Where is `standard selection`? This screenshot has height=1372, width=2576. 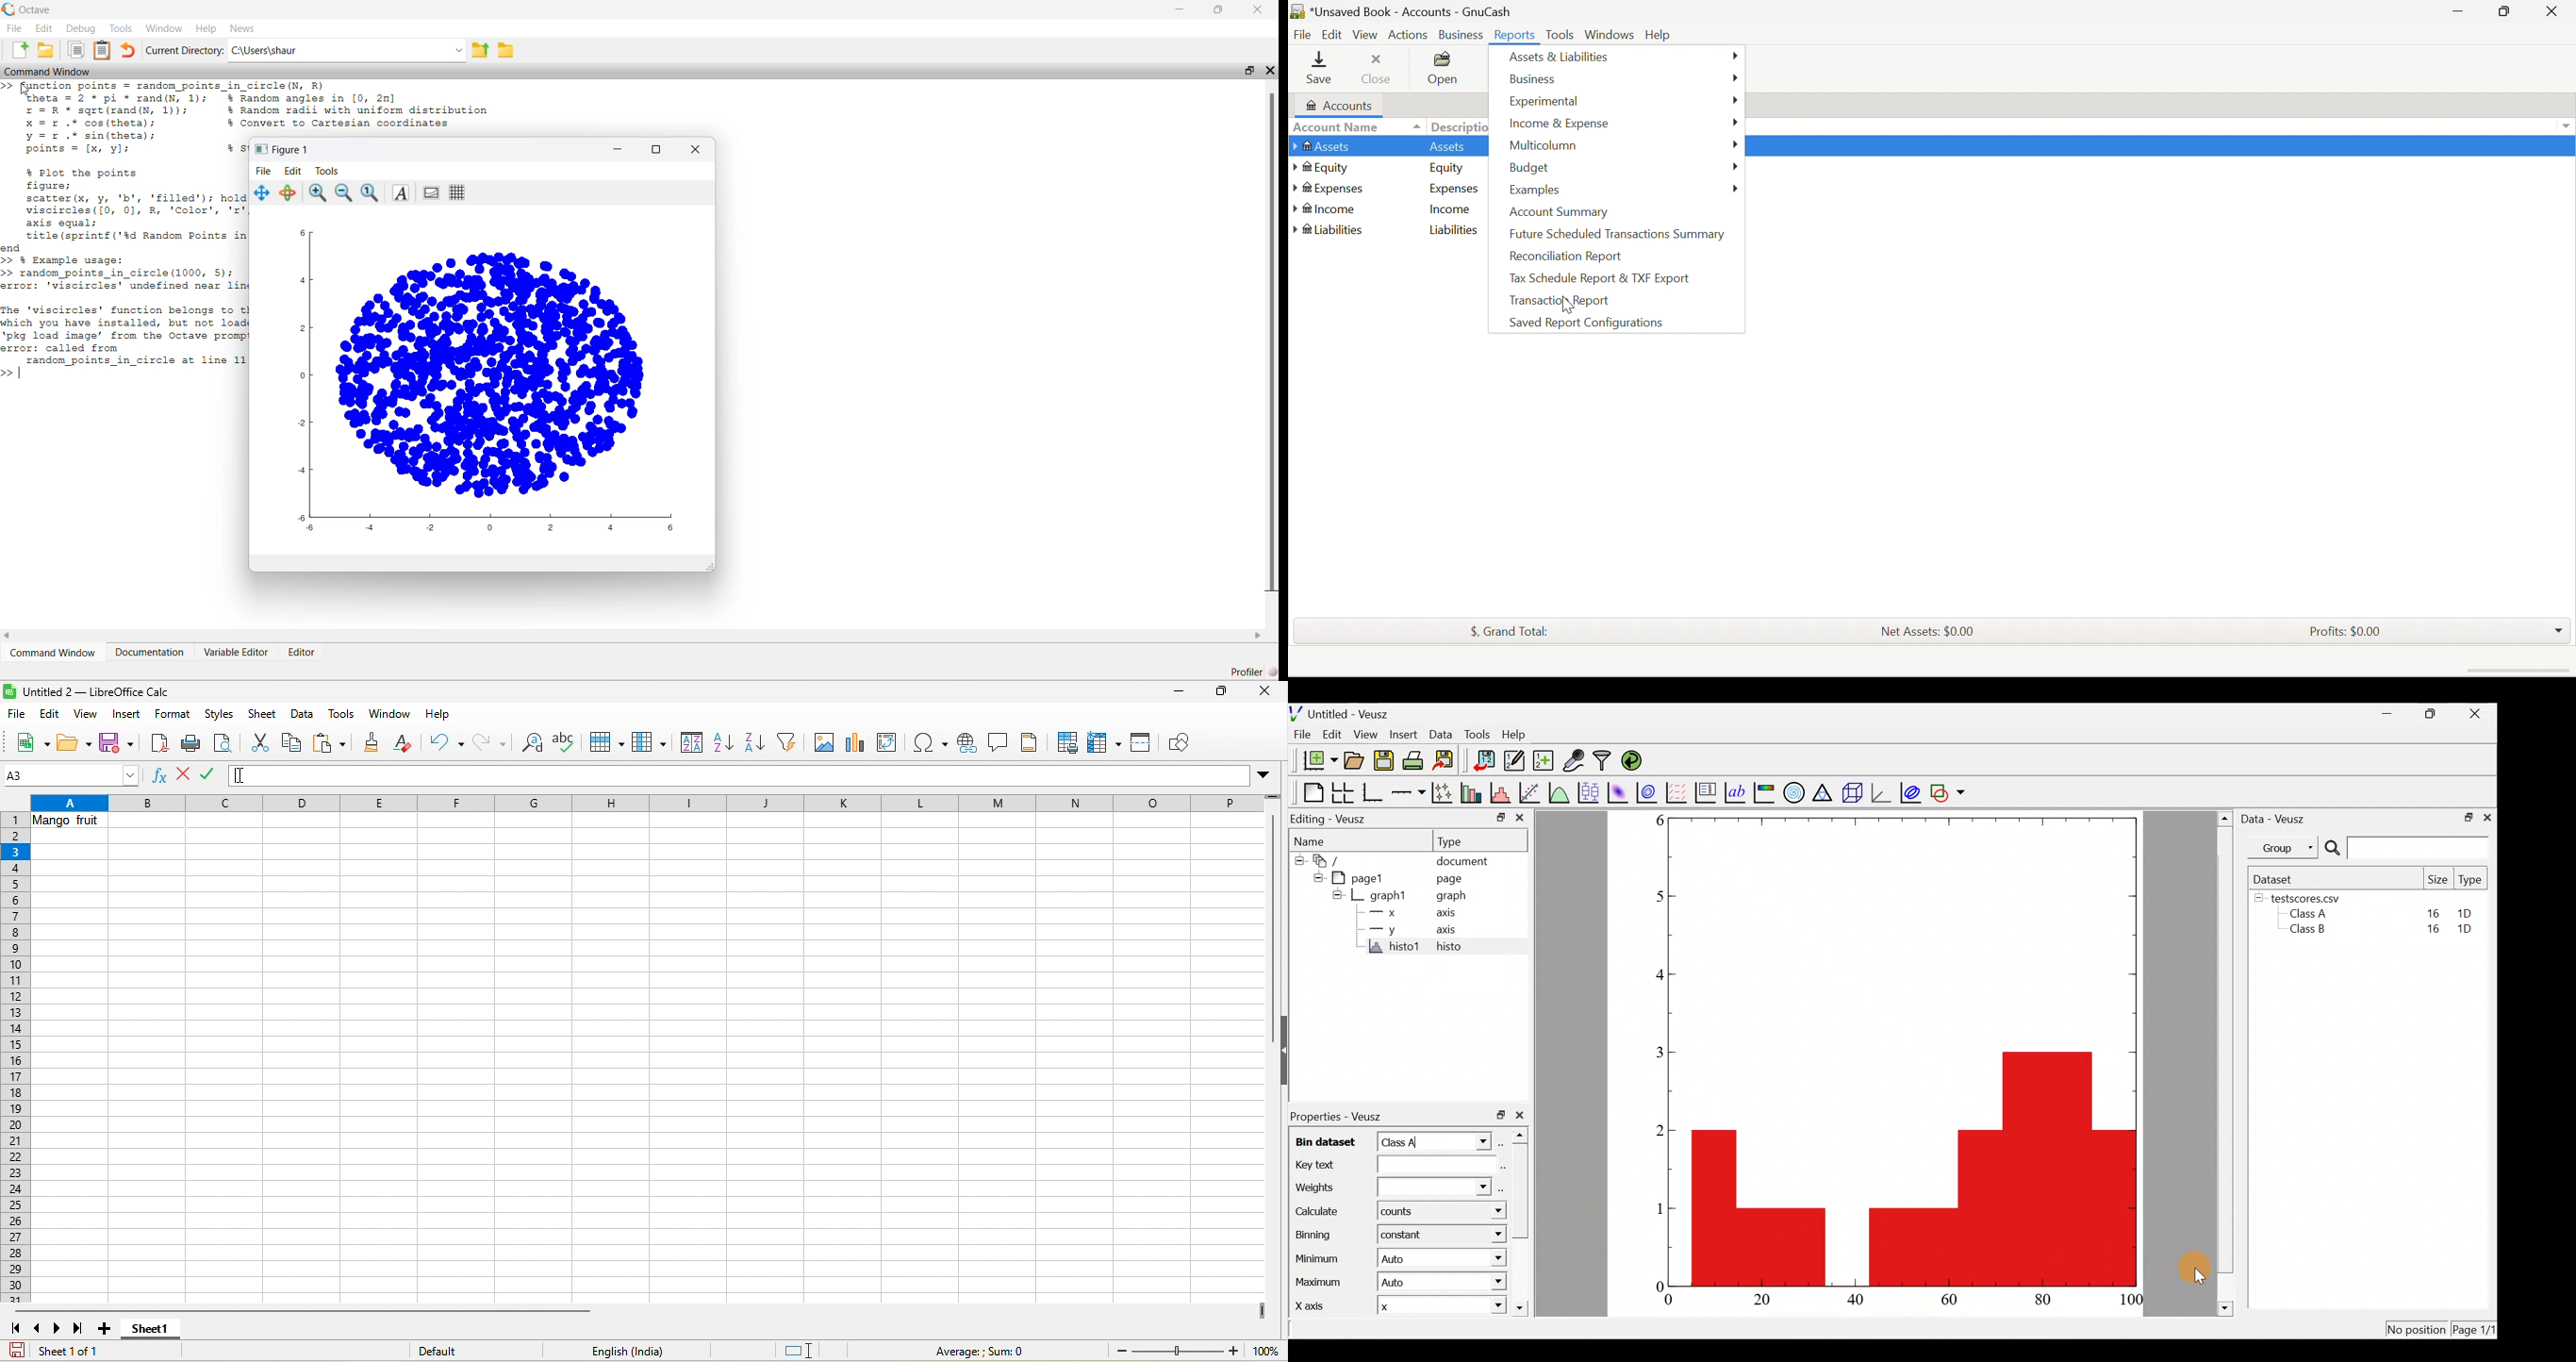 standard selection is located at coordinates (804, 1350).